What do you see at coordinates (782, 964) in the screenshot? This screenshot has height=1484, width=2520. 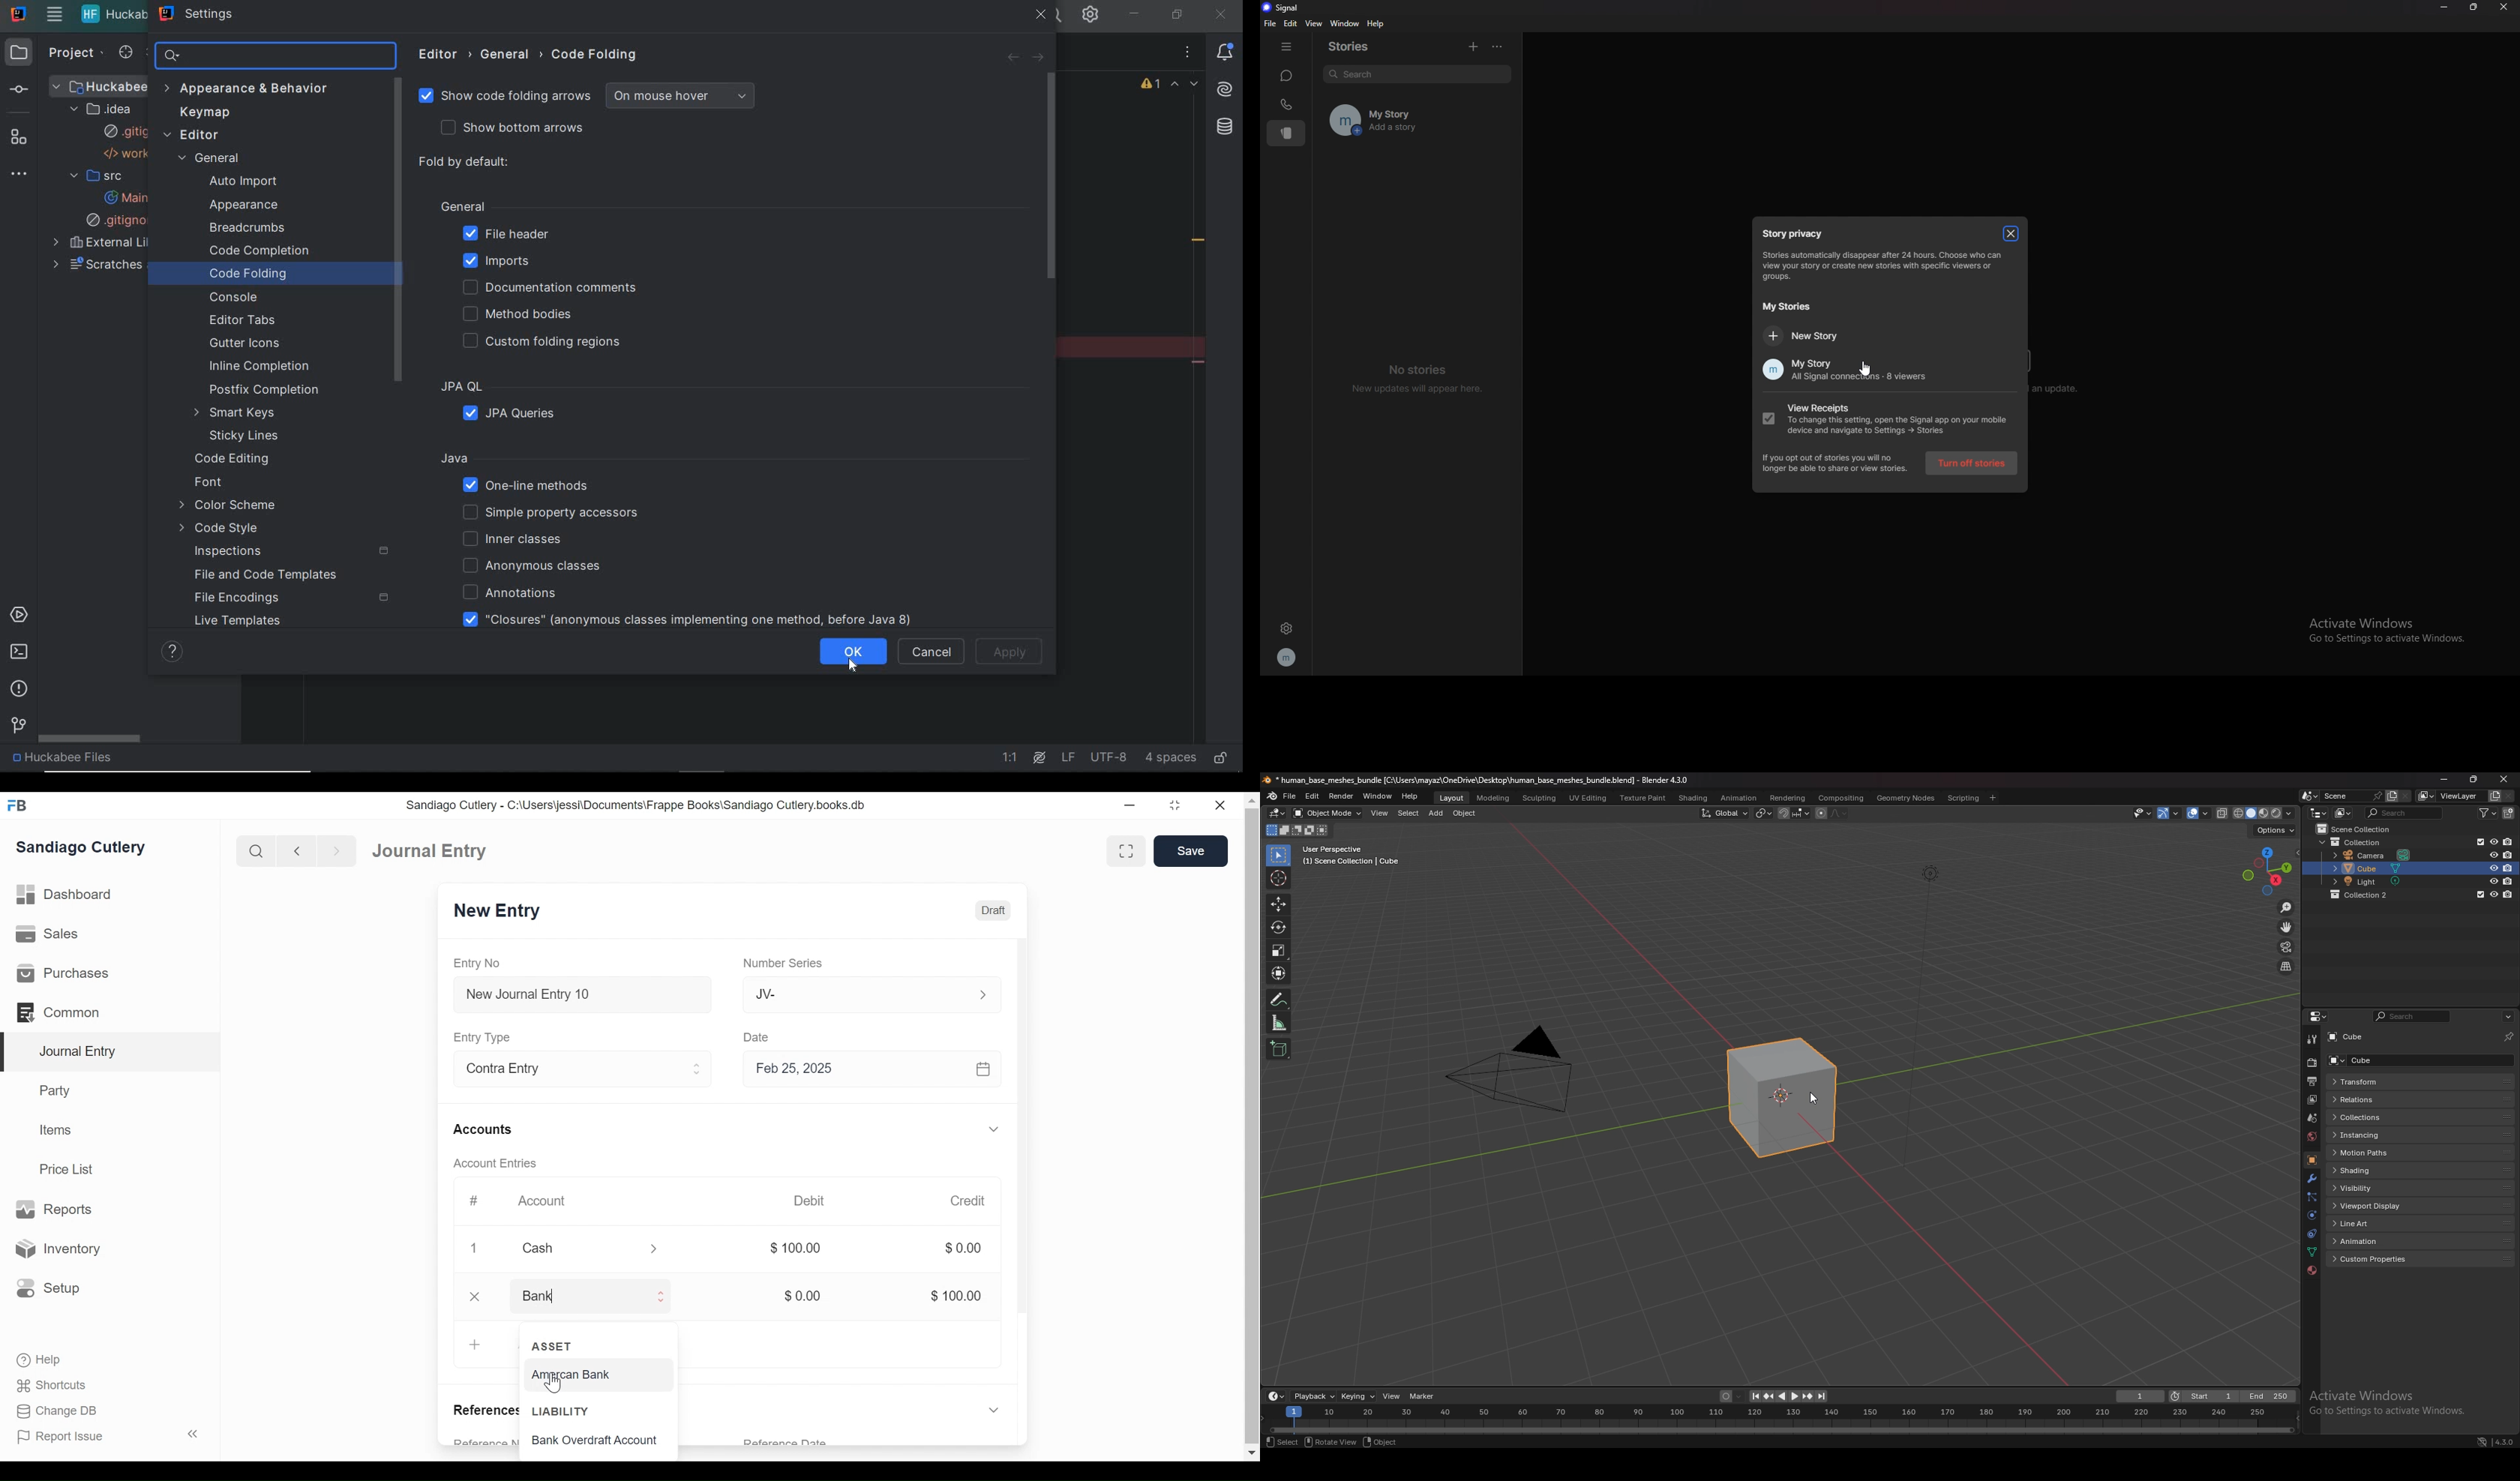 I see `Number Series` at bounding box center [782, 964].